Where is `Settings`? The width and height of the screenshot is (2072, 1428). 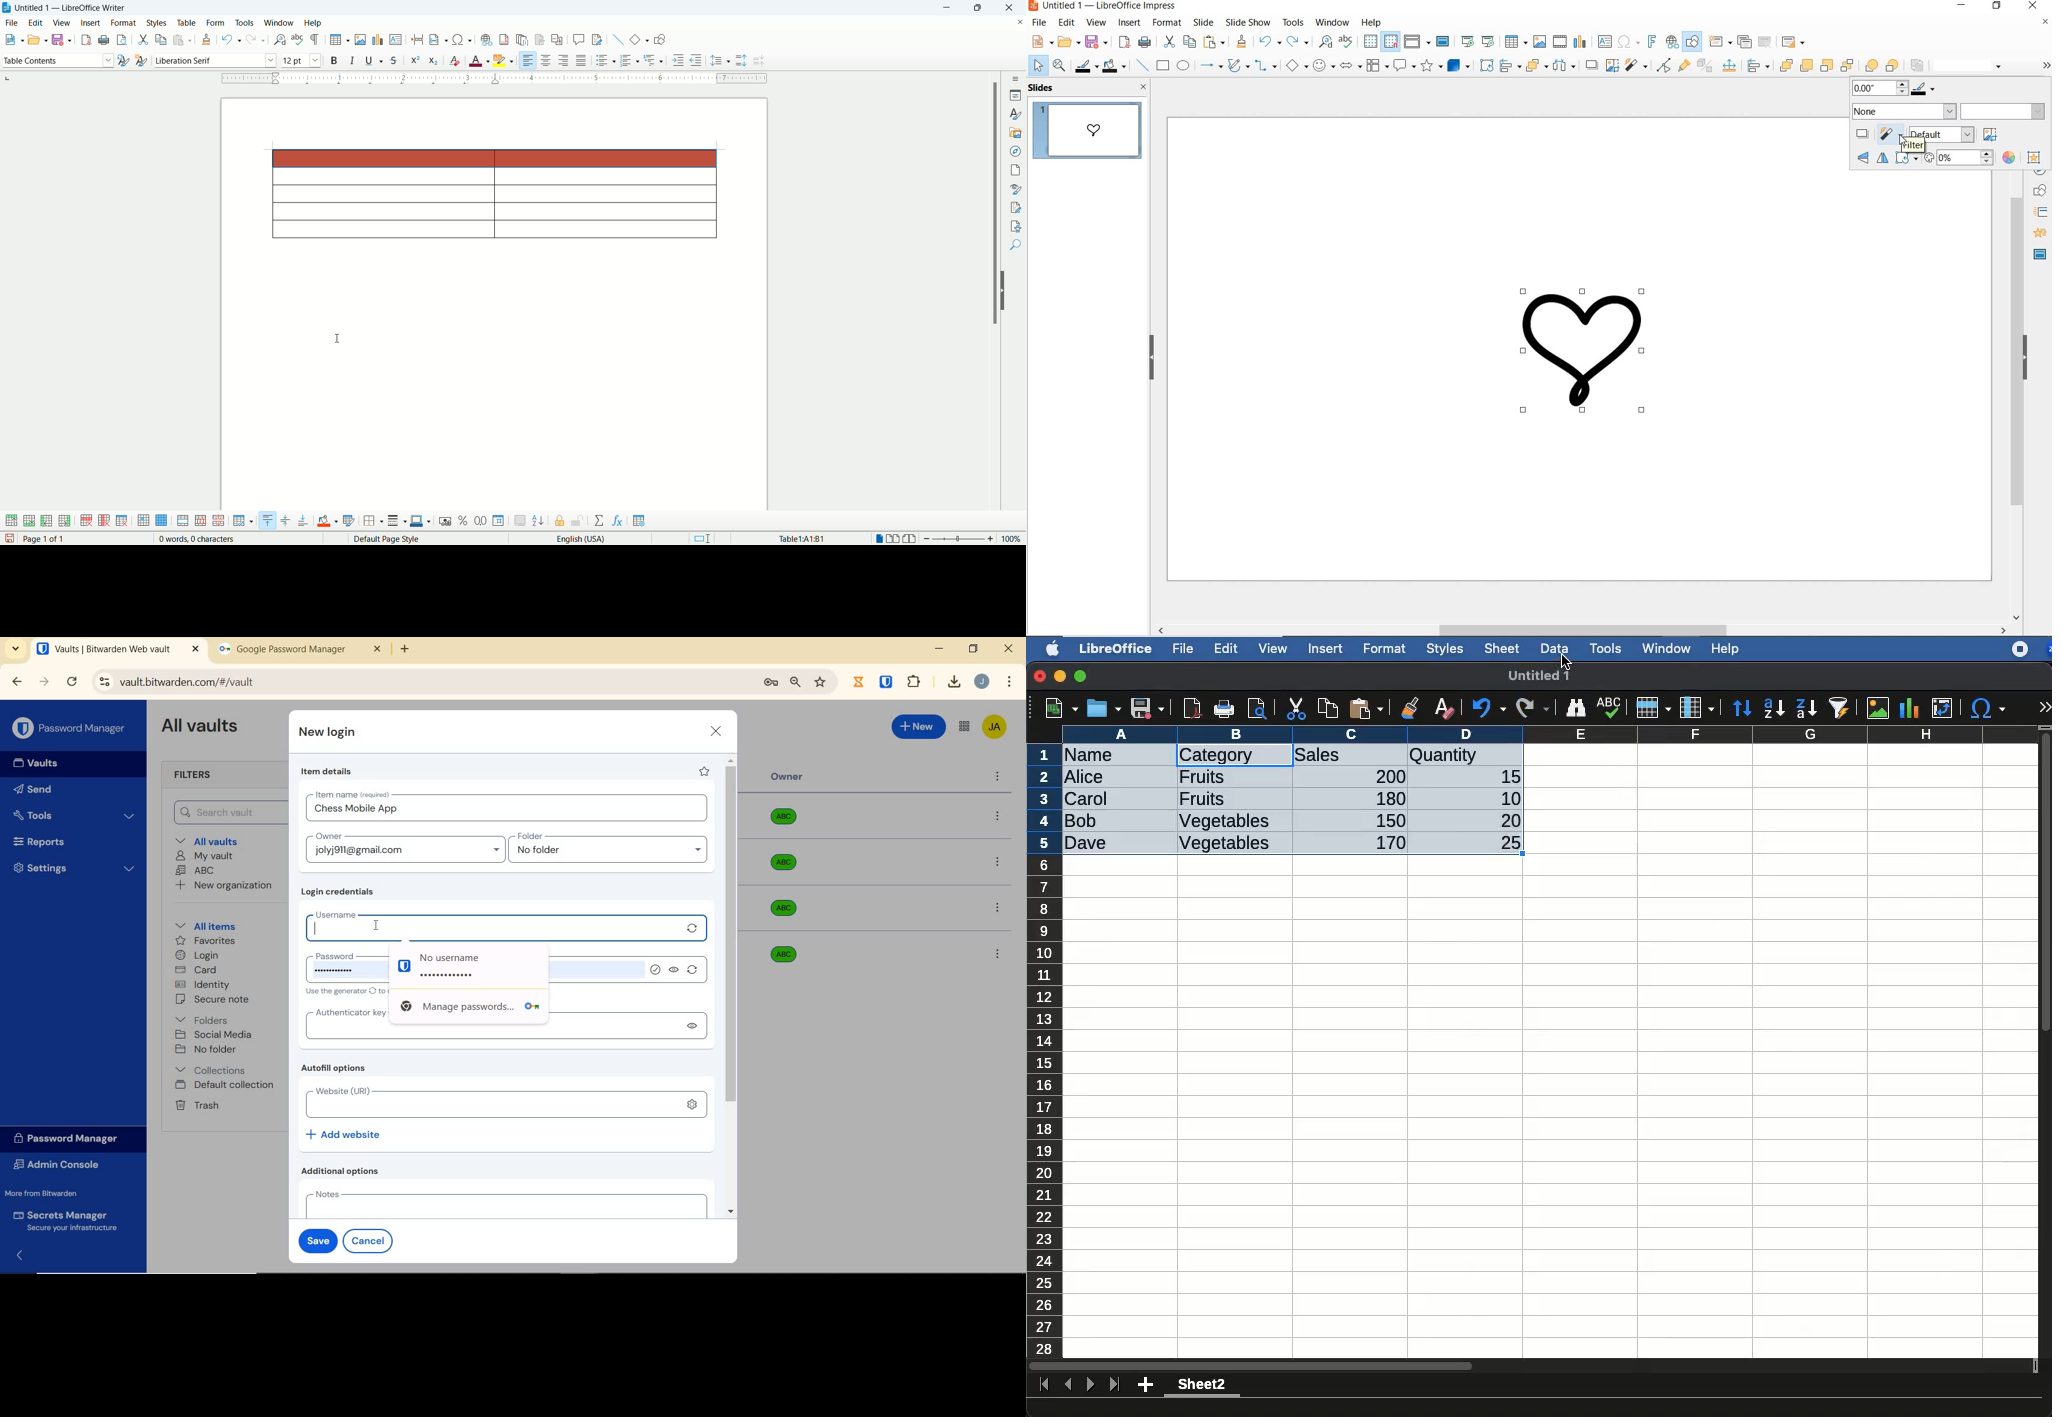 Settings is located at coordinates (75, 867).